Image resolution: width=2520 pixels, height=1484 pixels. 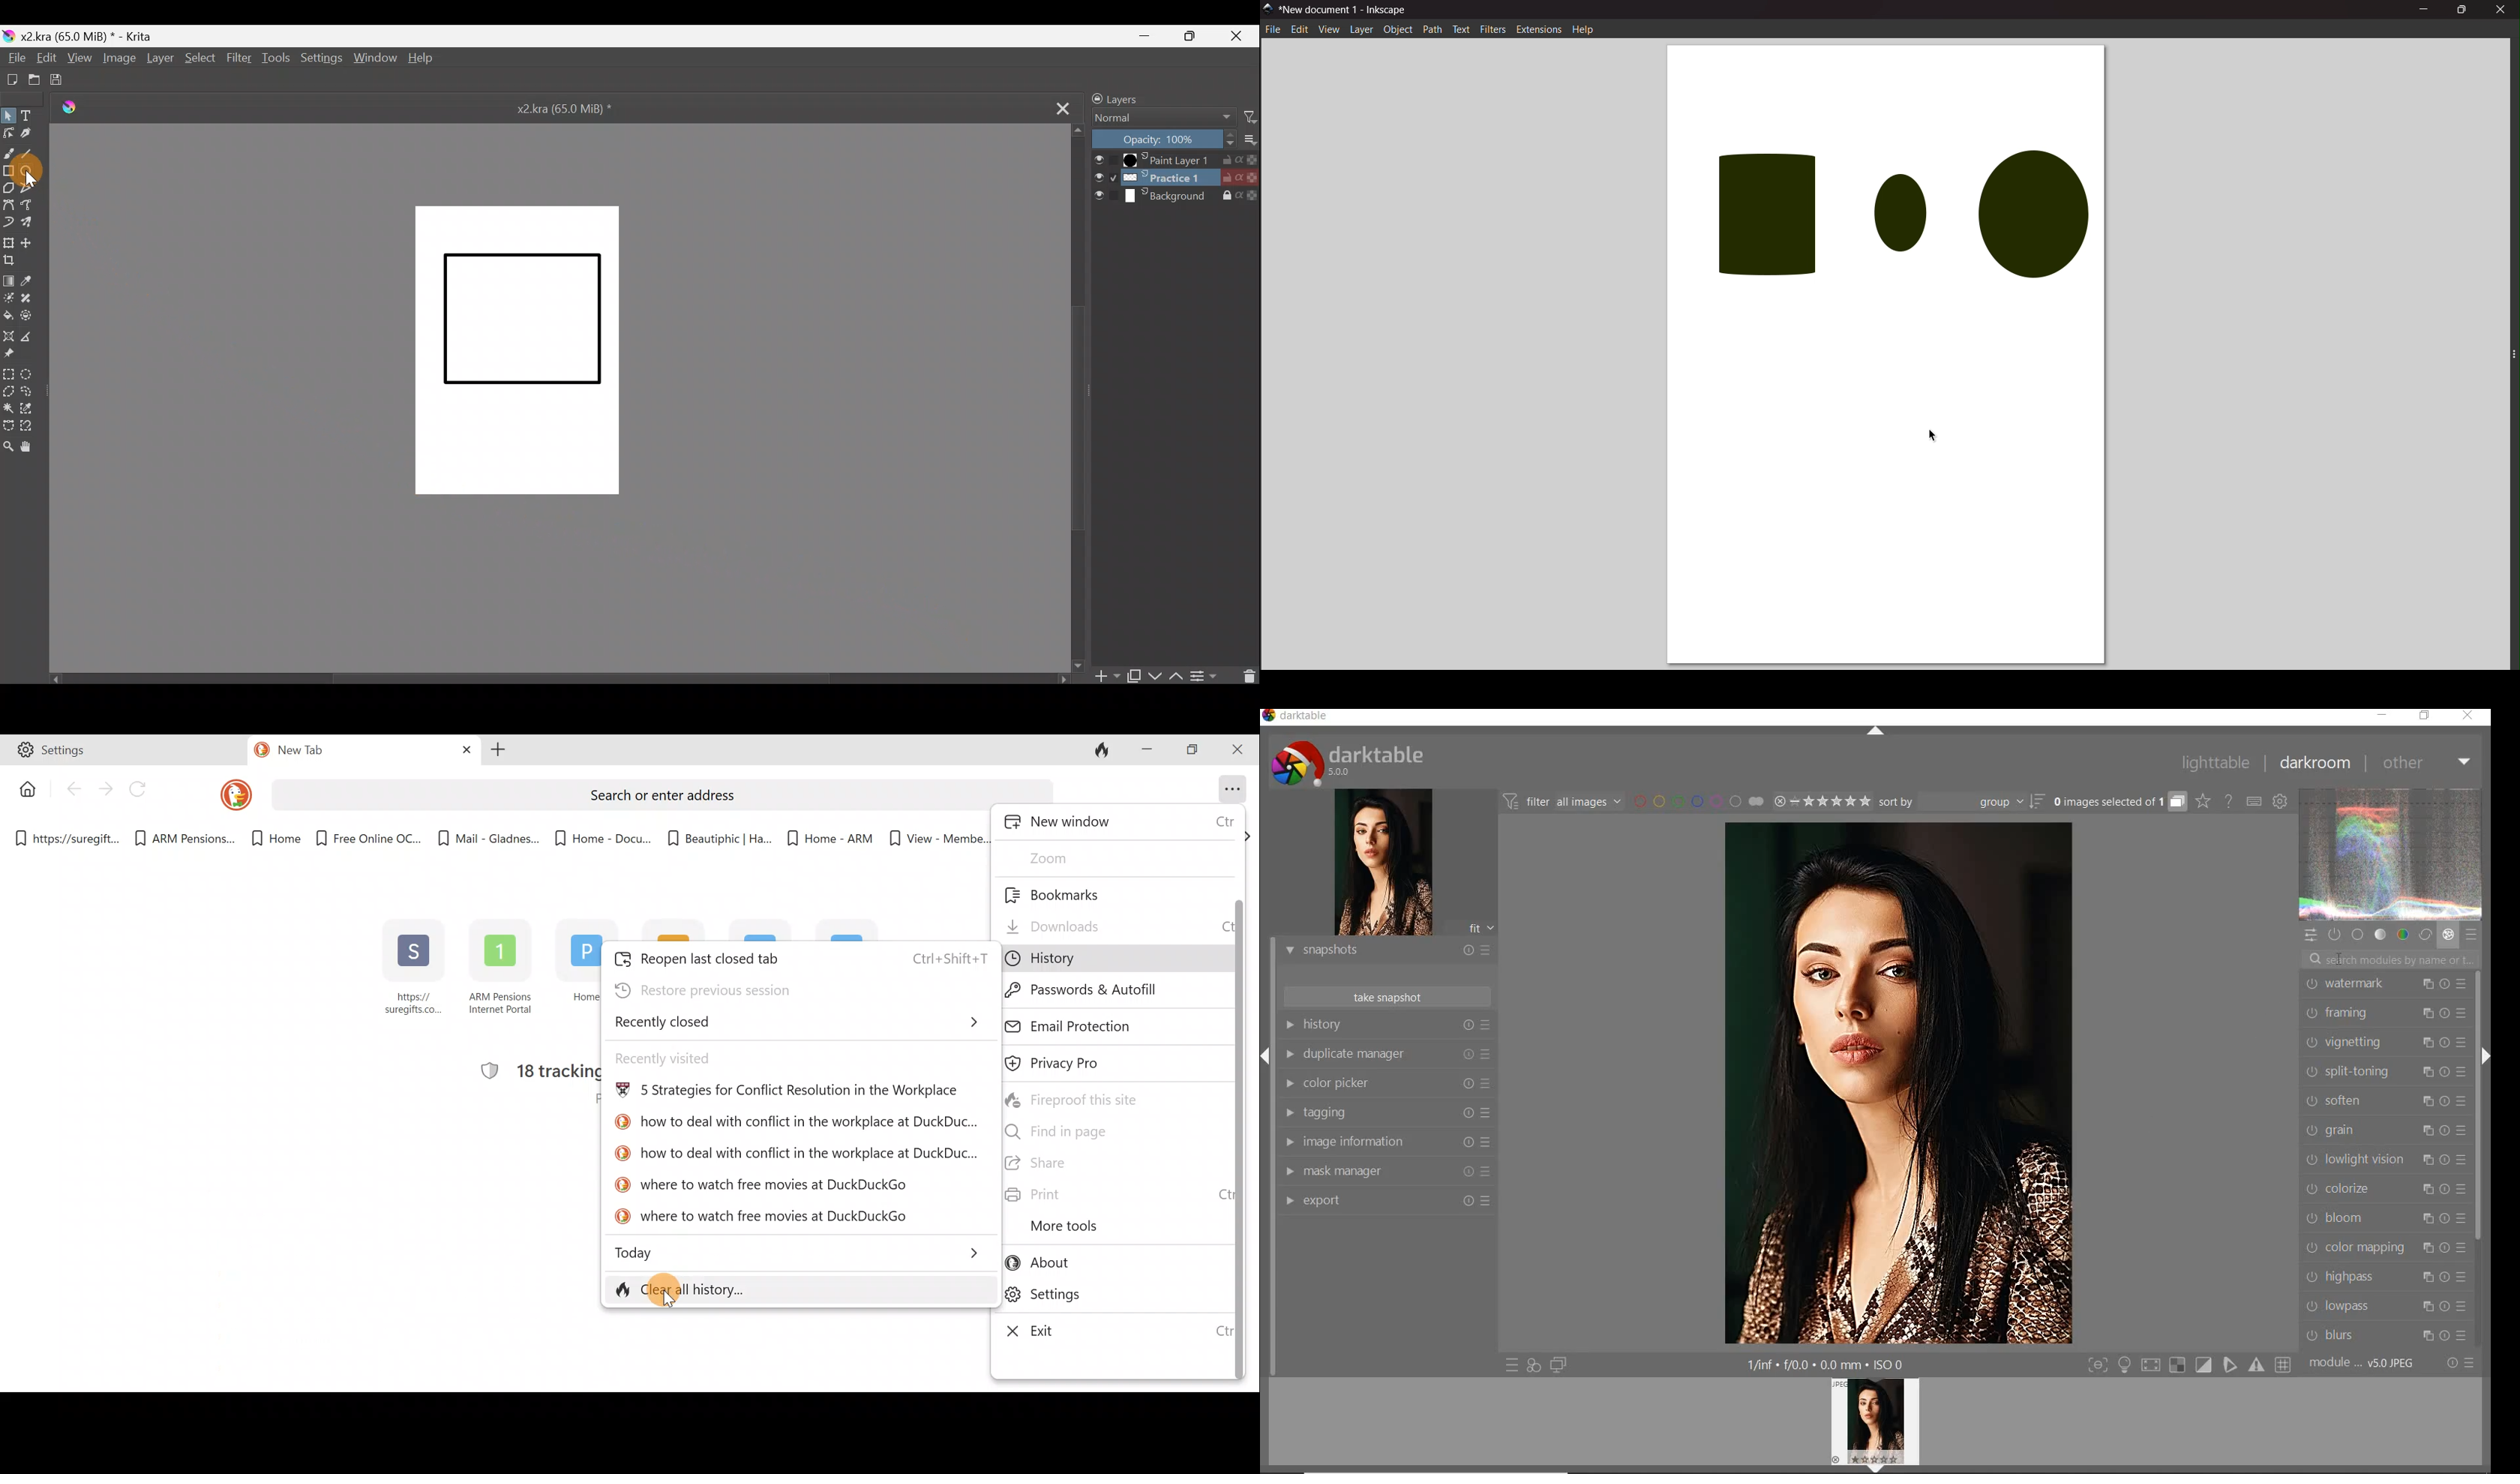 I want to click on toggle modes, so click(x=2098, y=1366).